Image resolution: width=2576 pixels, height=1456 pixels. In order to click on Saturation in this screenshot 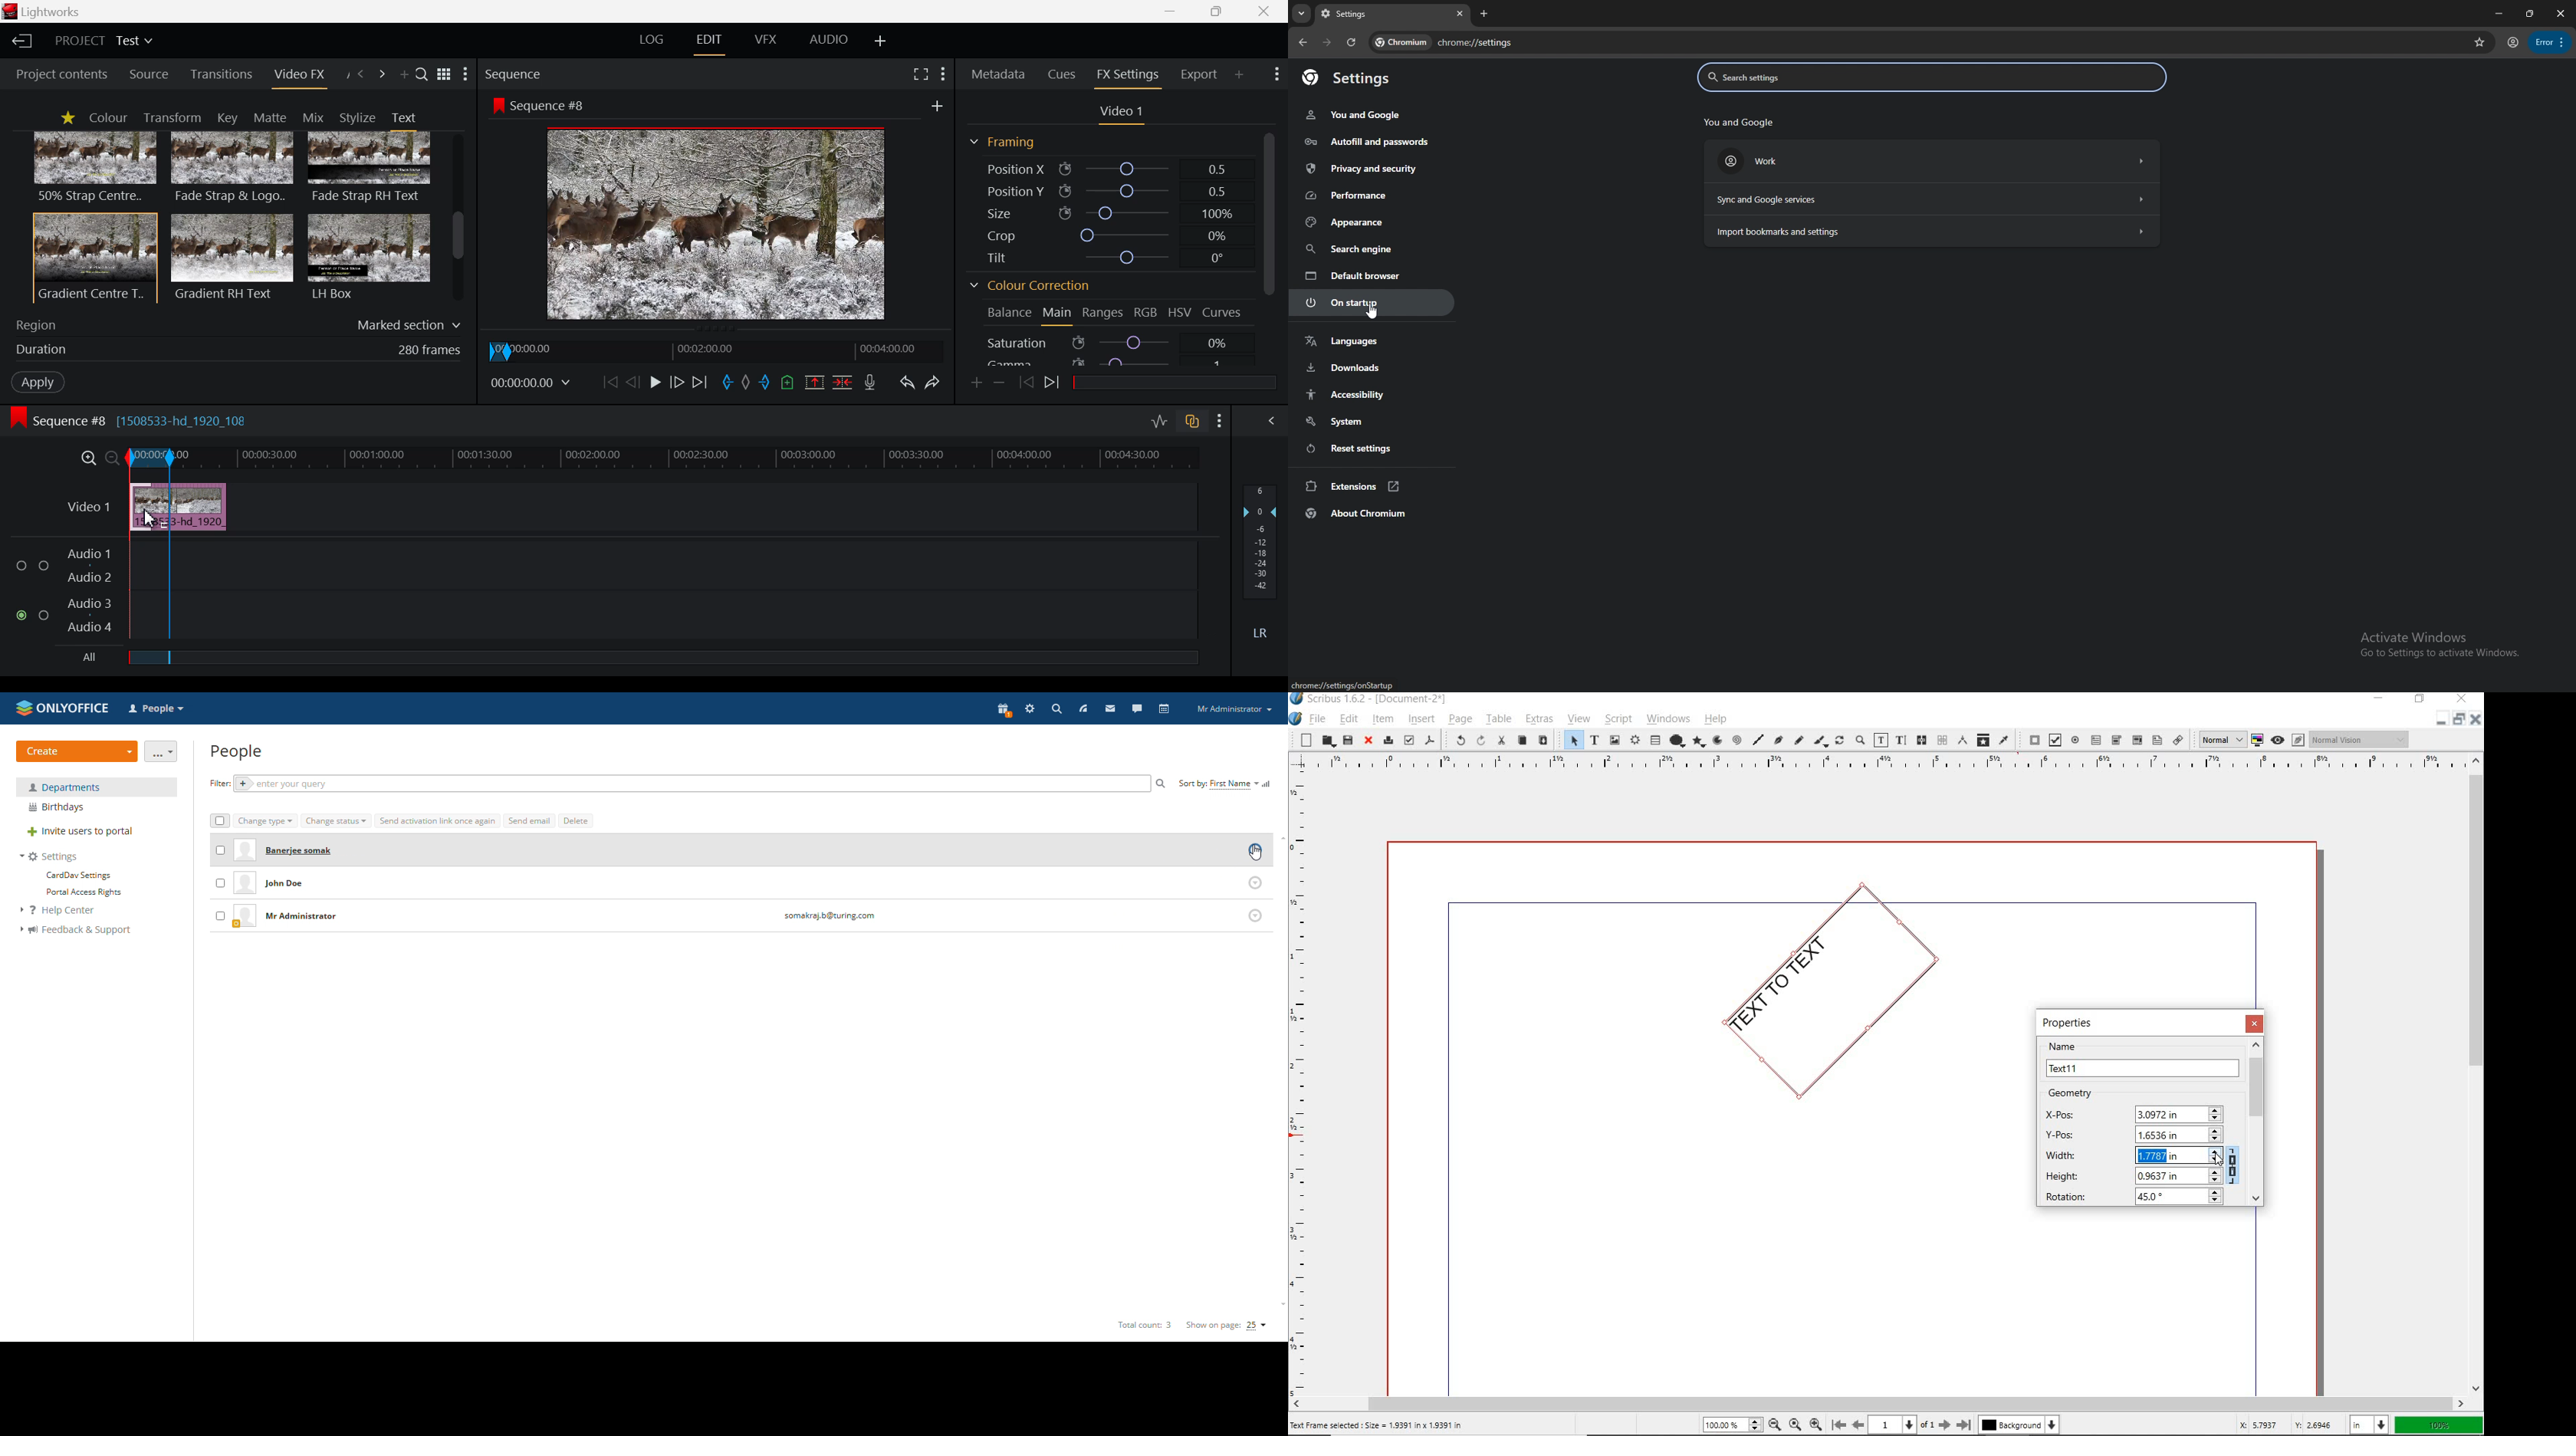, I will do `click(1106, 342)`.